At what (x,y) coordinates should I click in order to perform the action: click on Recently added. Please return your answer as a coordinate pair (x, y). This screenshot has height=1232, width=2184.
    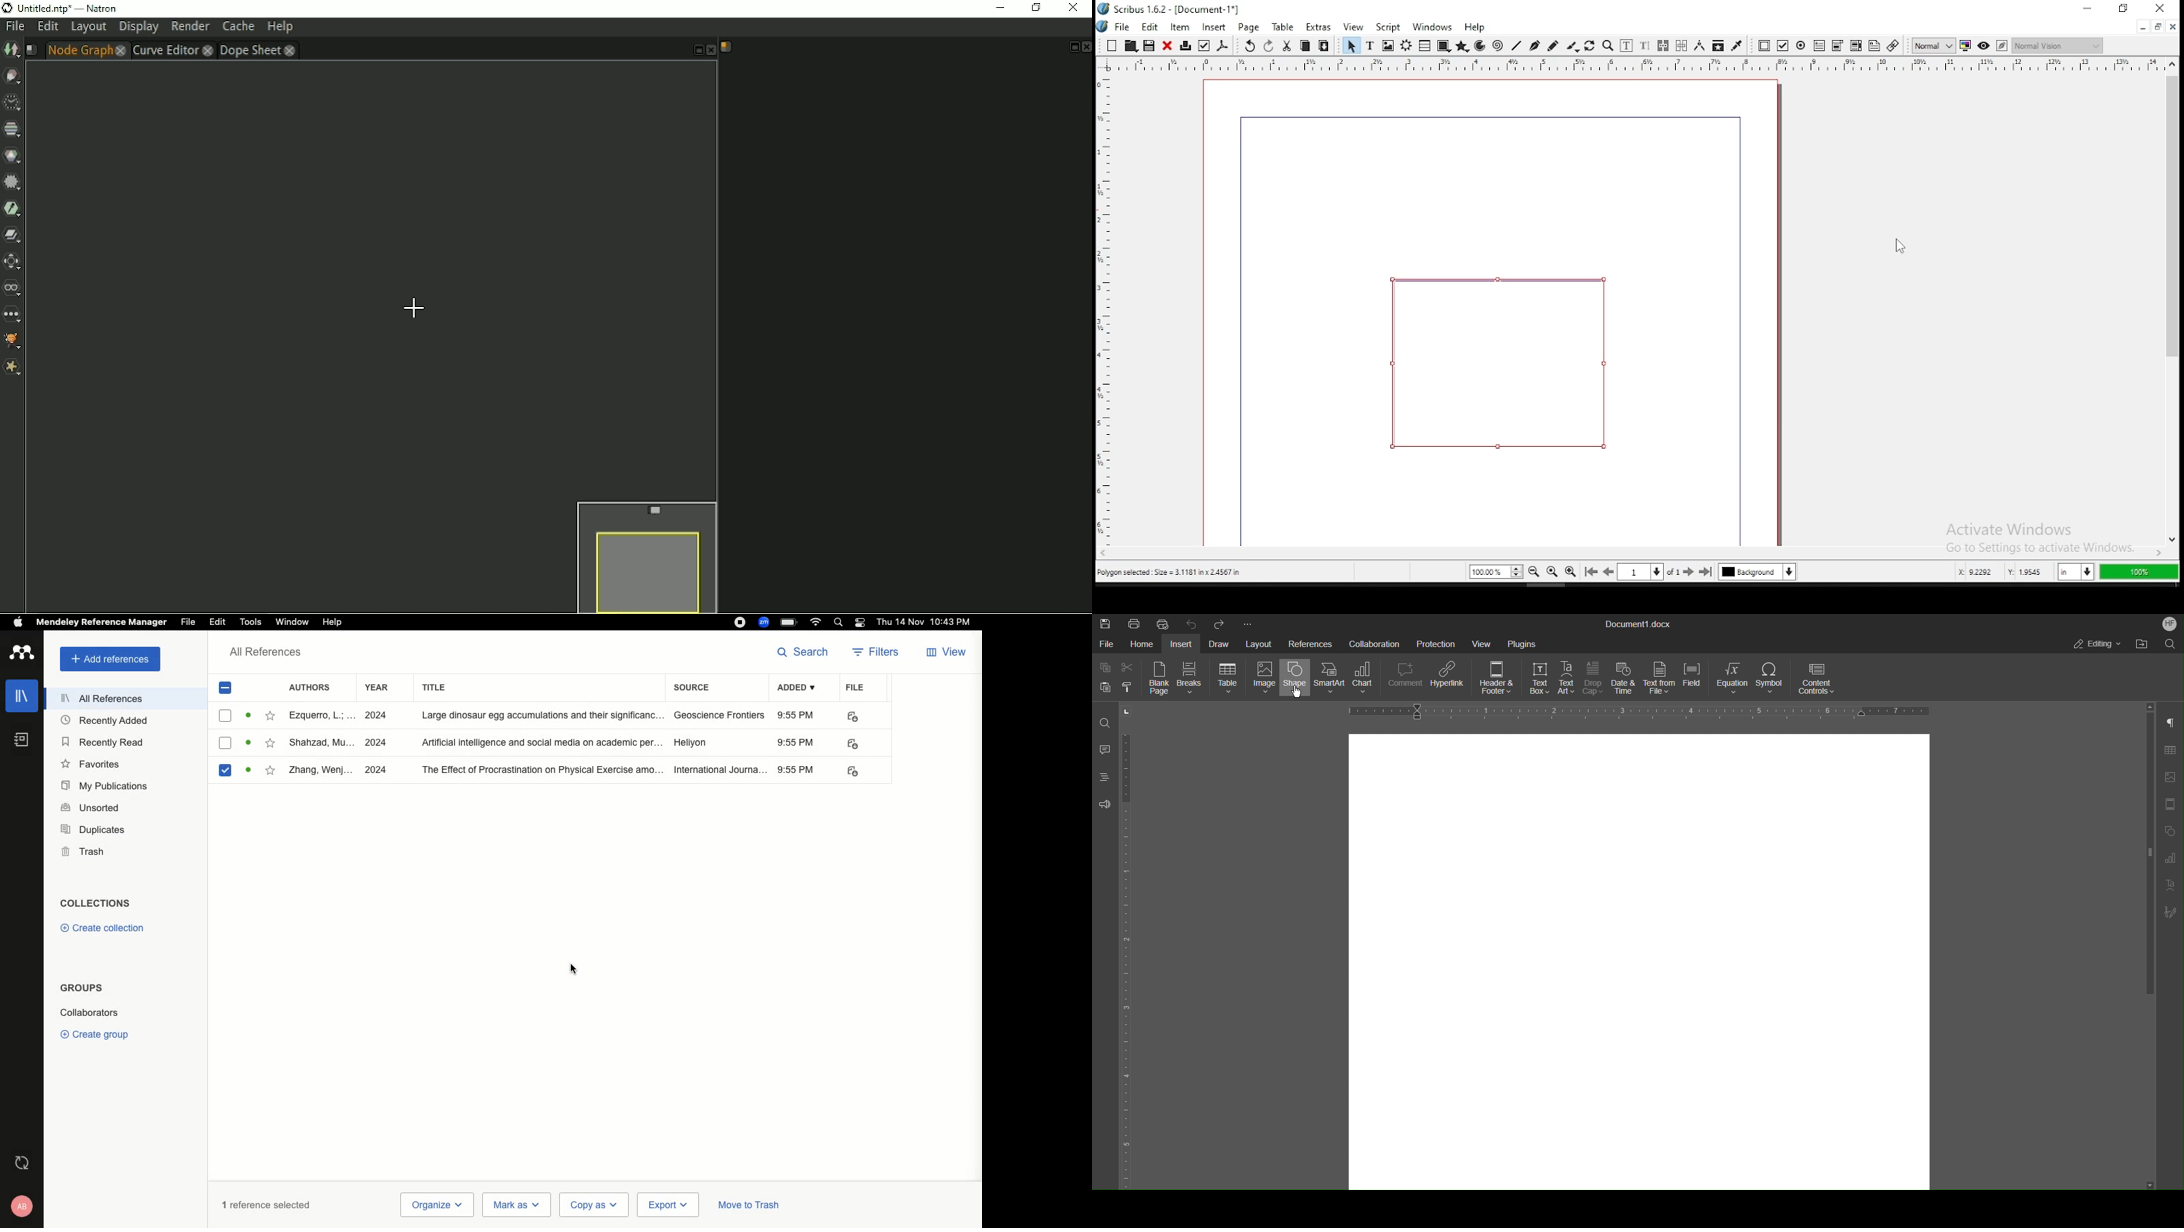
    Looking at the image, I should click on (110, 721).